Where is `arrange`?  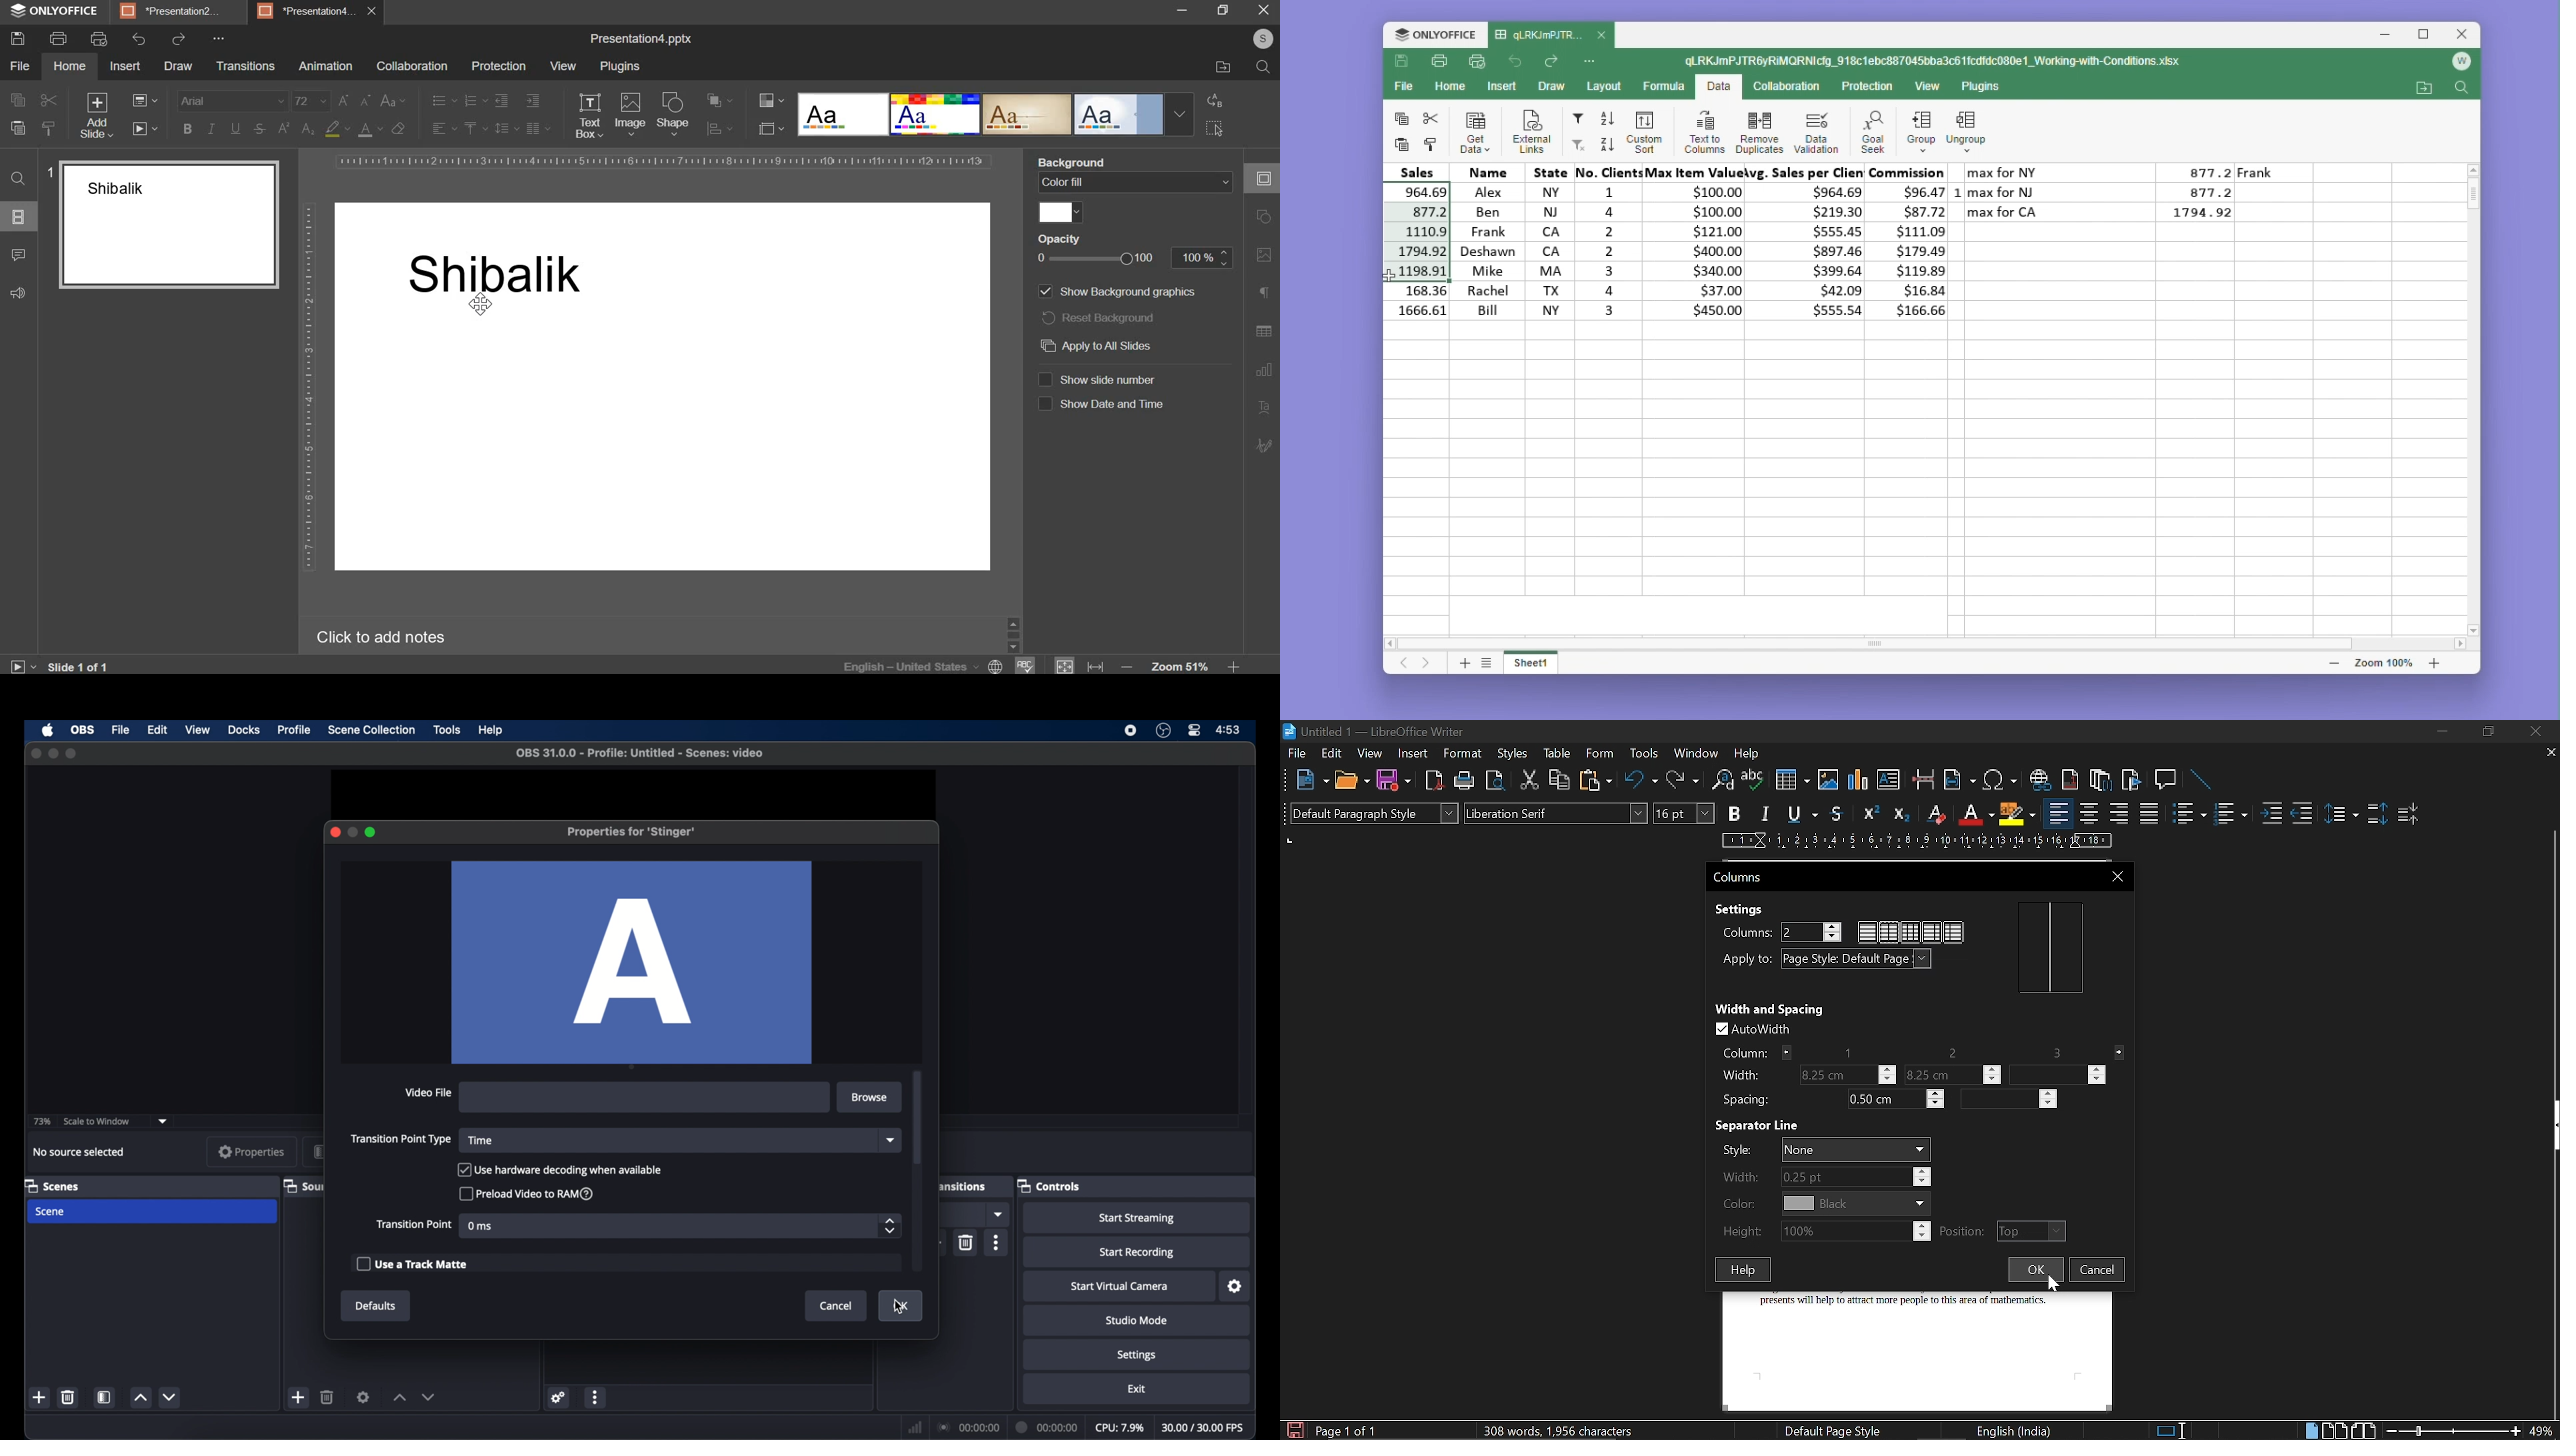 arrange is located at coordinates (717, 100).